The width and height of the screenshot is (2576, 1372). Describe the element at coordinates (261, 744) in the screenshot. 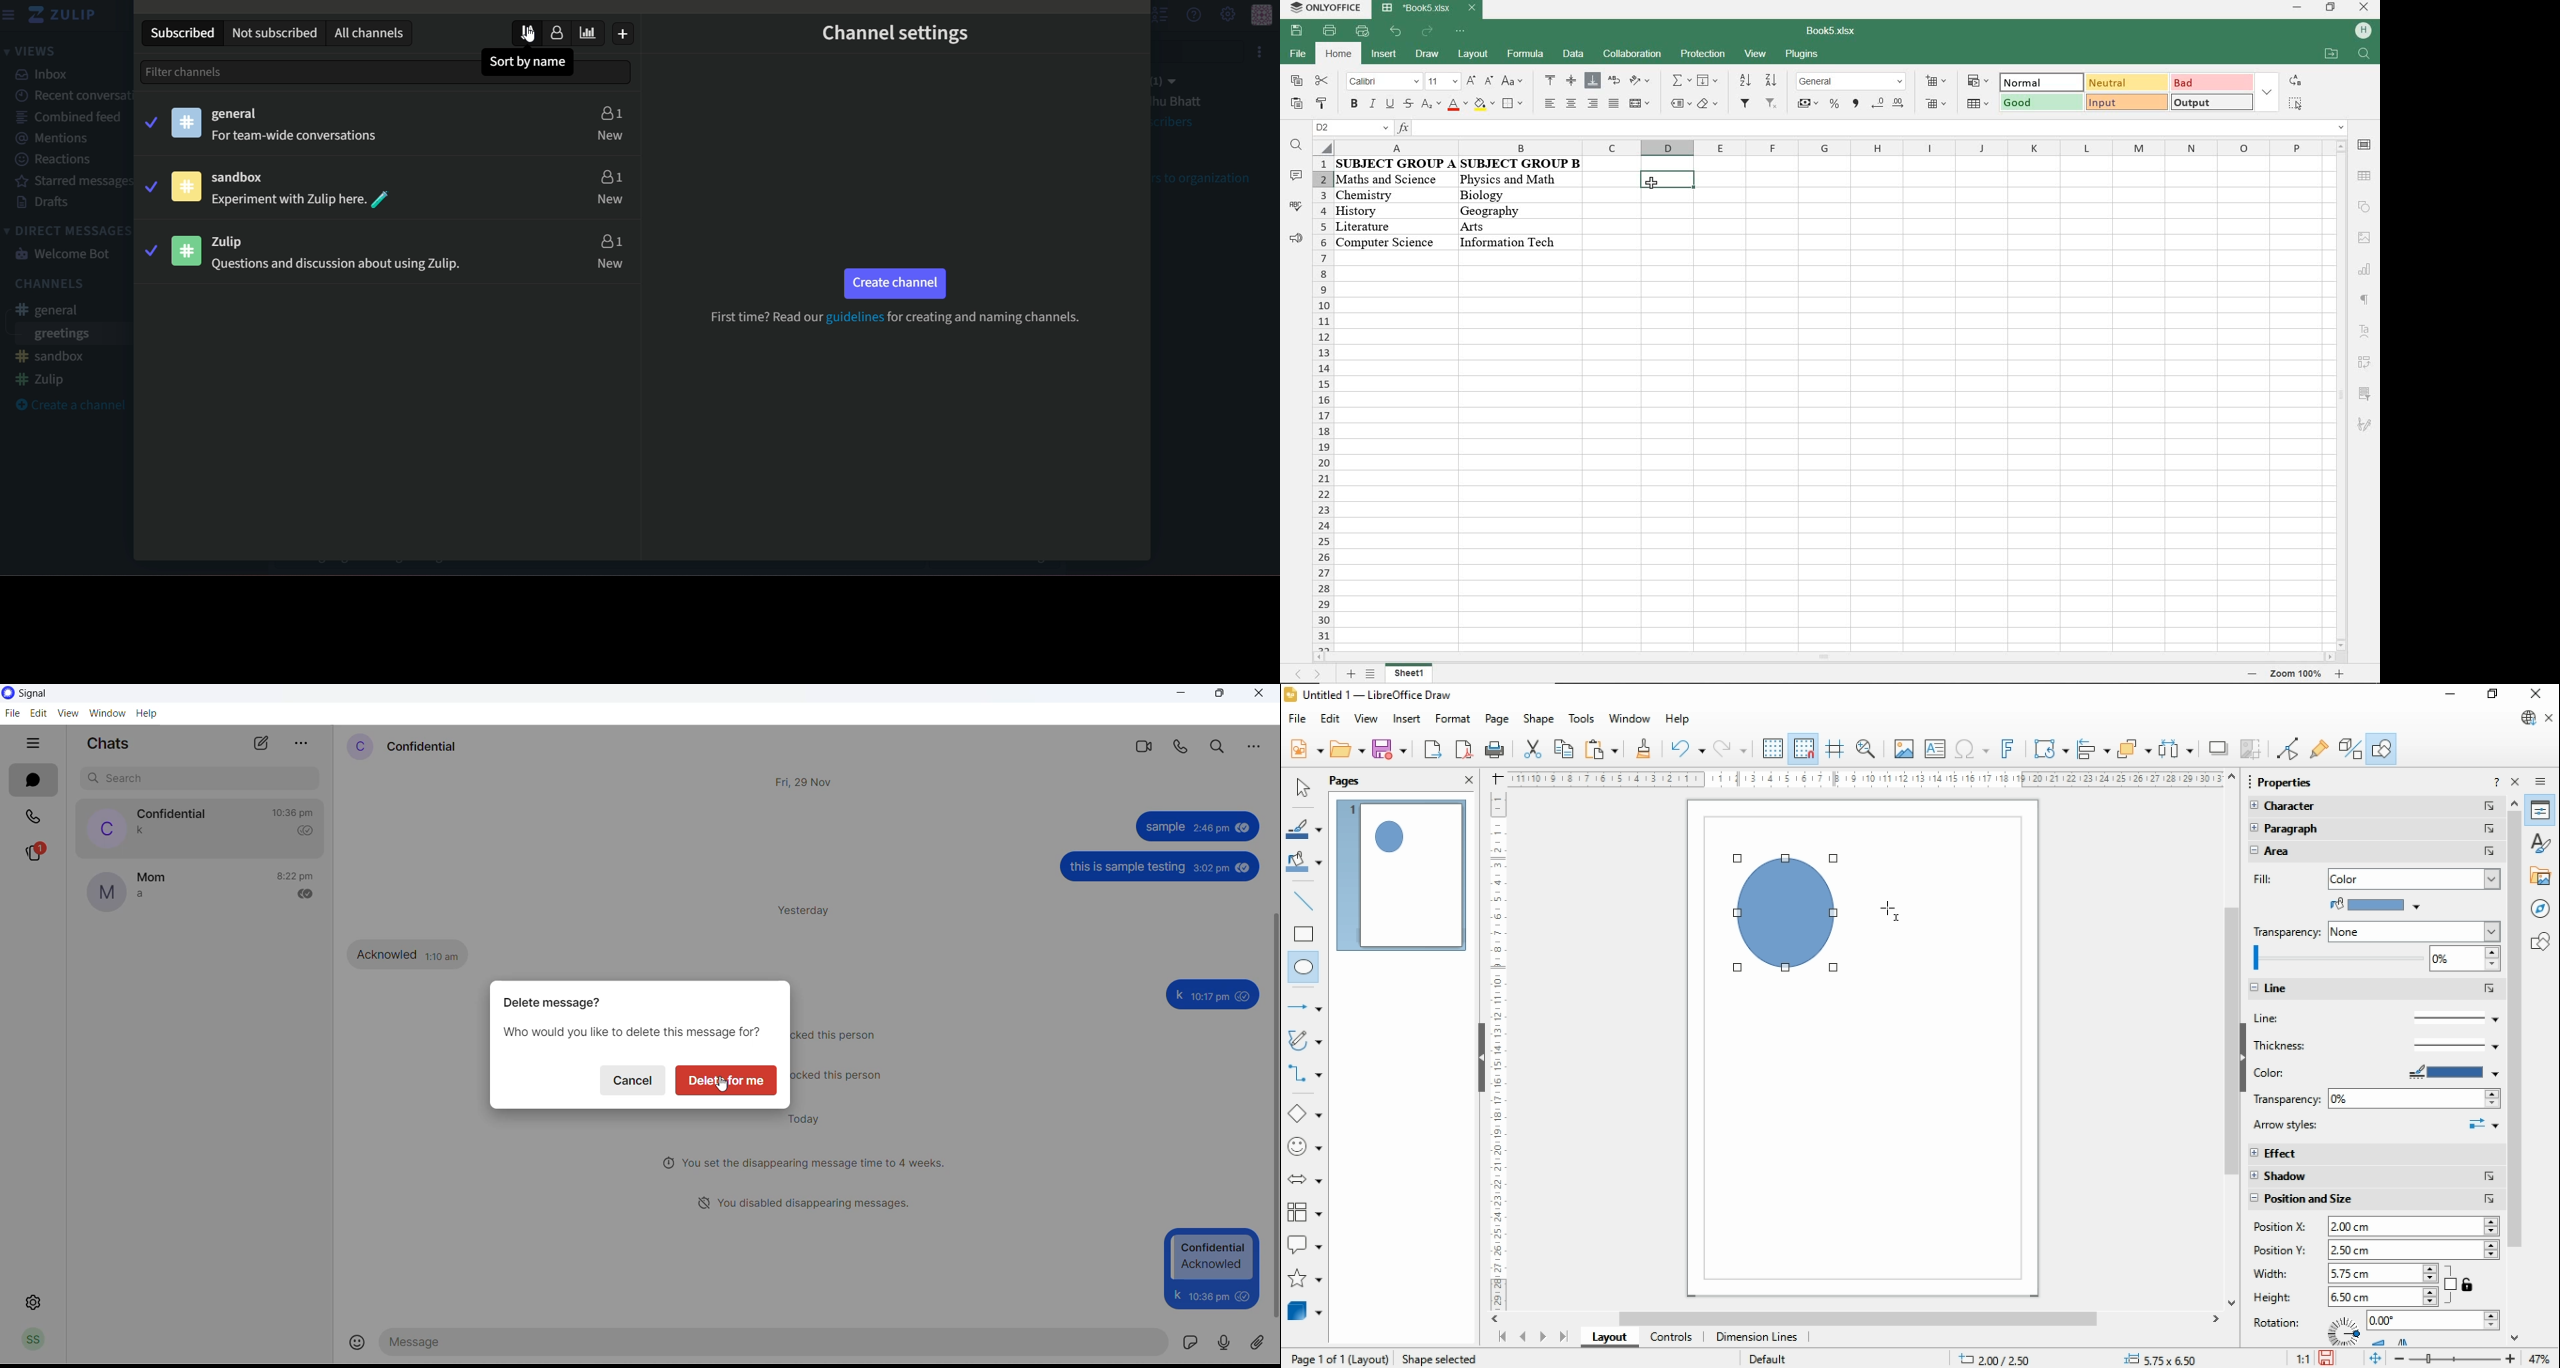

I see `new chats ` at that location.